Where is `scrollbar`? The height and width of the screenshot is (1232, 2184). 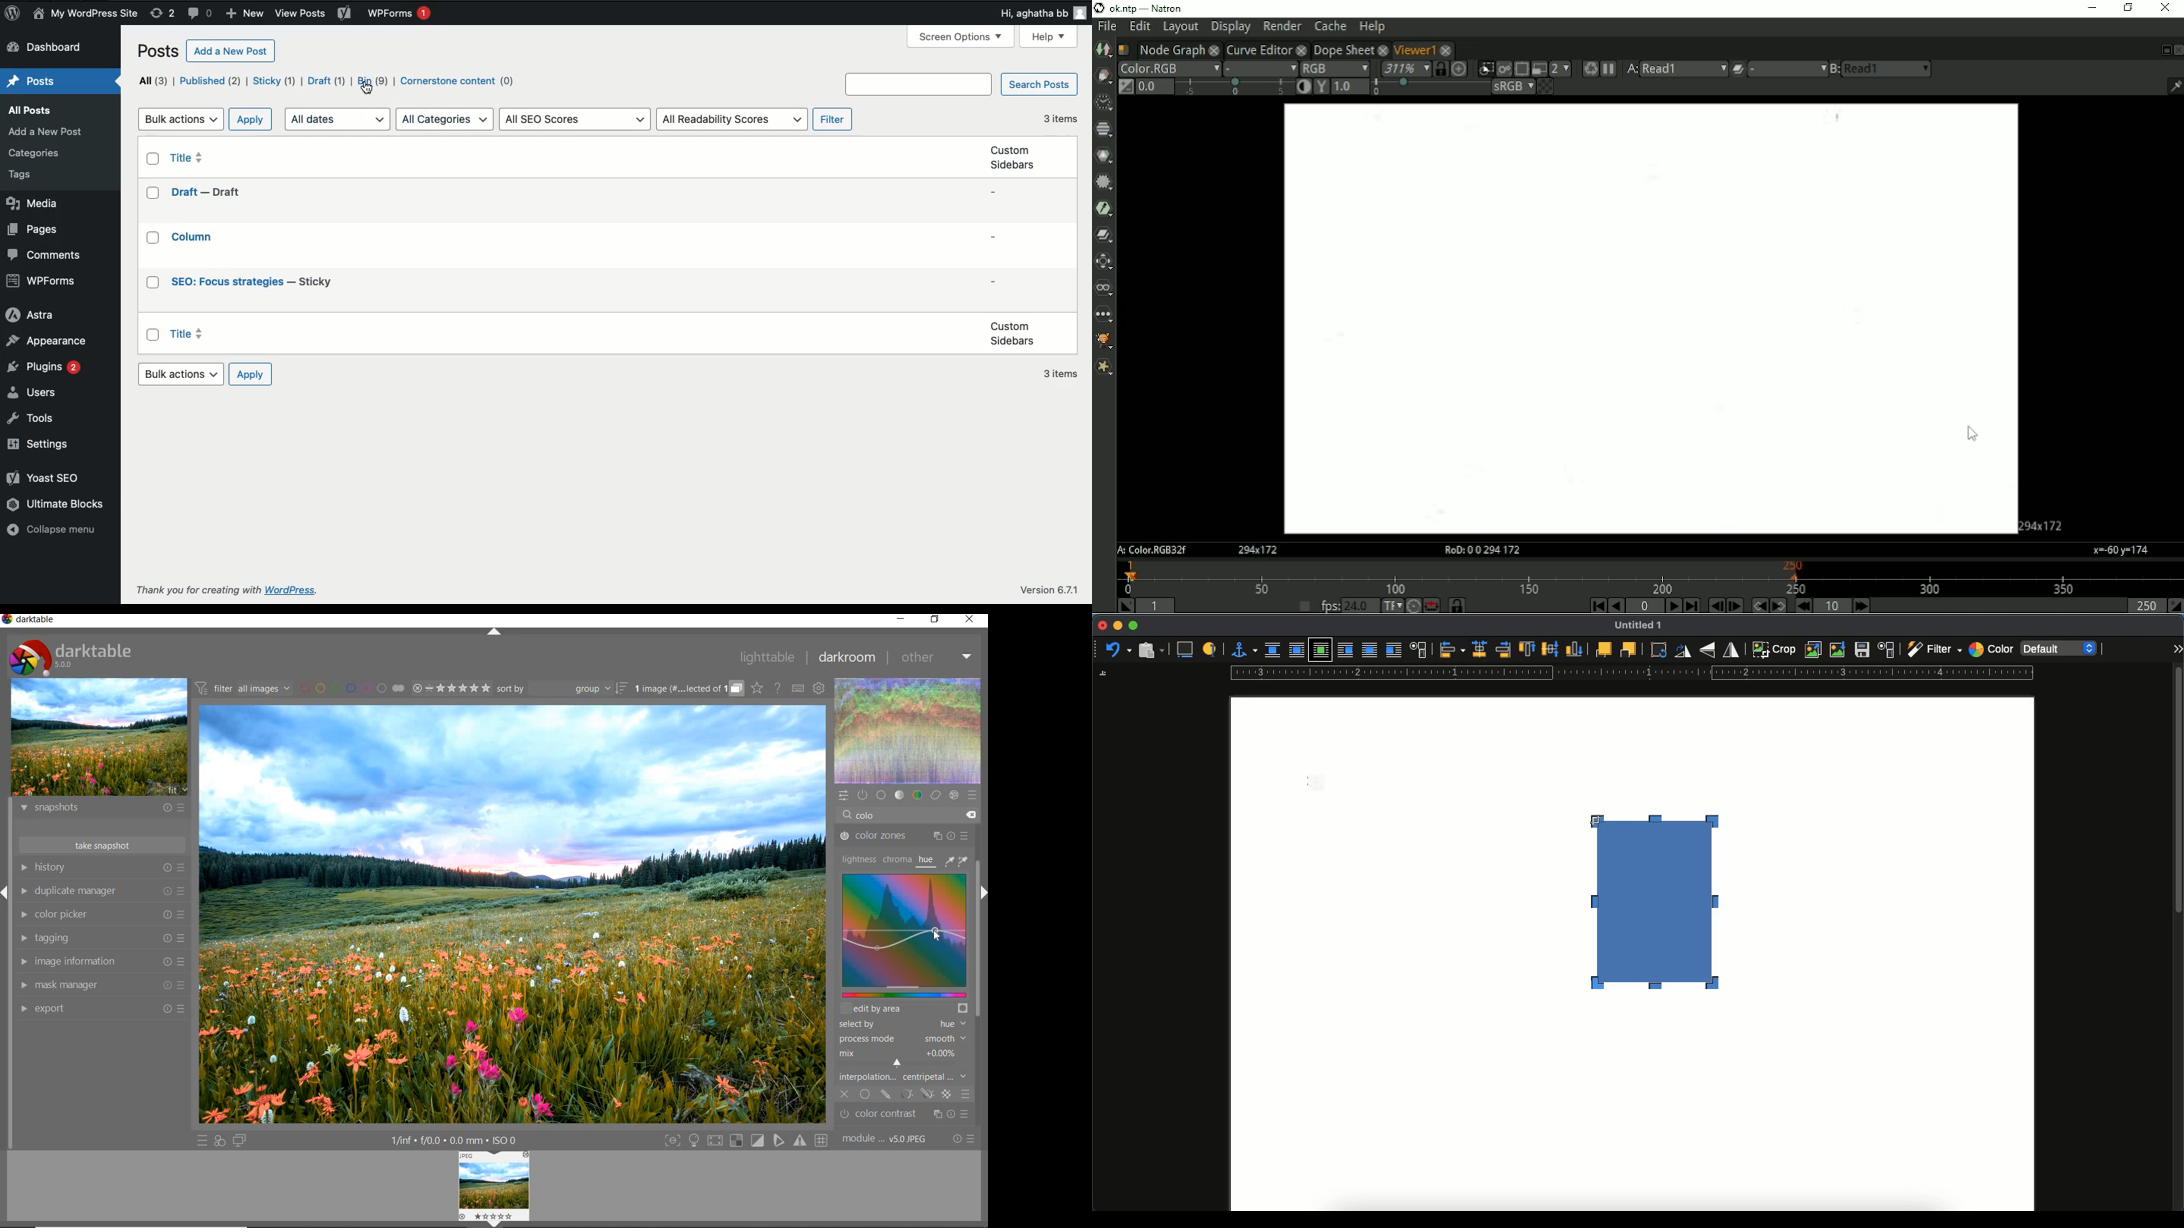 scrollbar is located at coordinates (977, 985).